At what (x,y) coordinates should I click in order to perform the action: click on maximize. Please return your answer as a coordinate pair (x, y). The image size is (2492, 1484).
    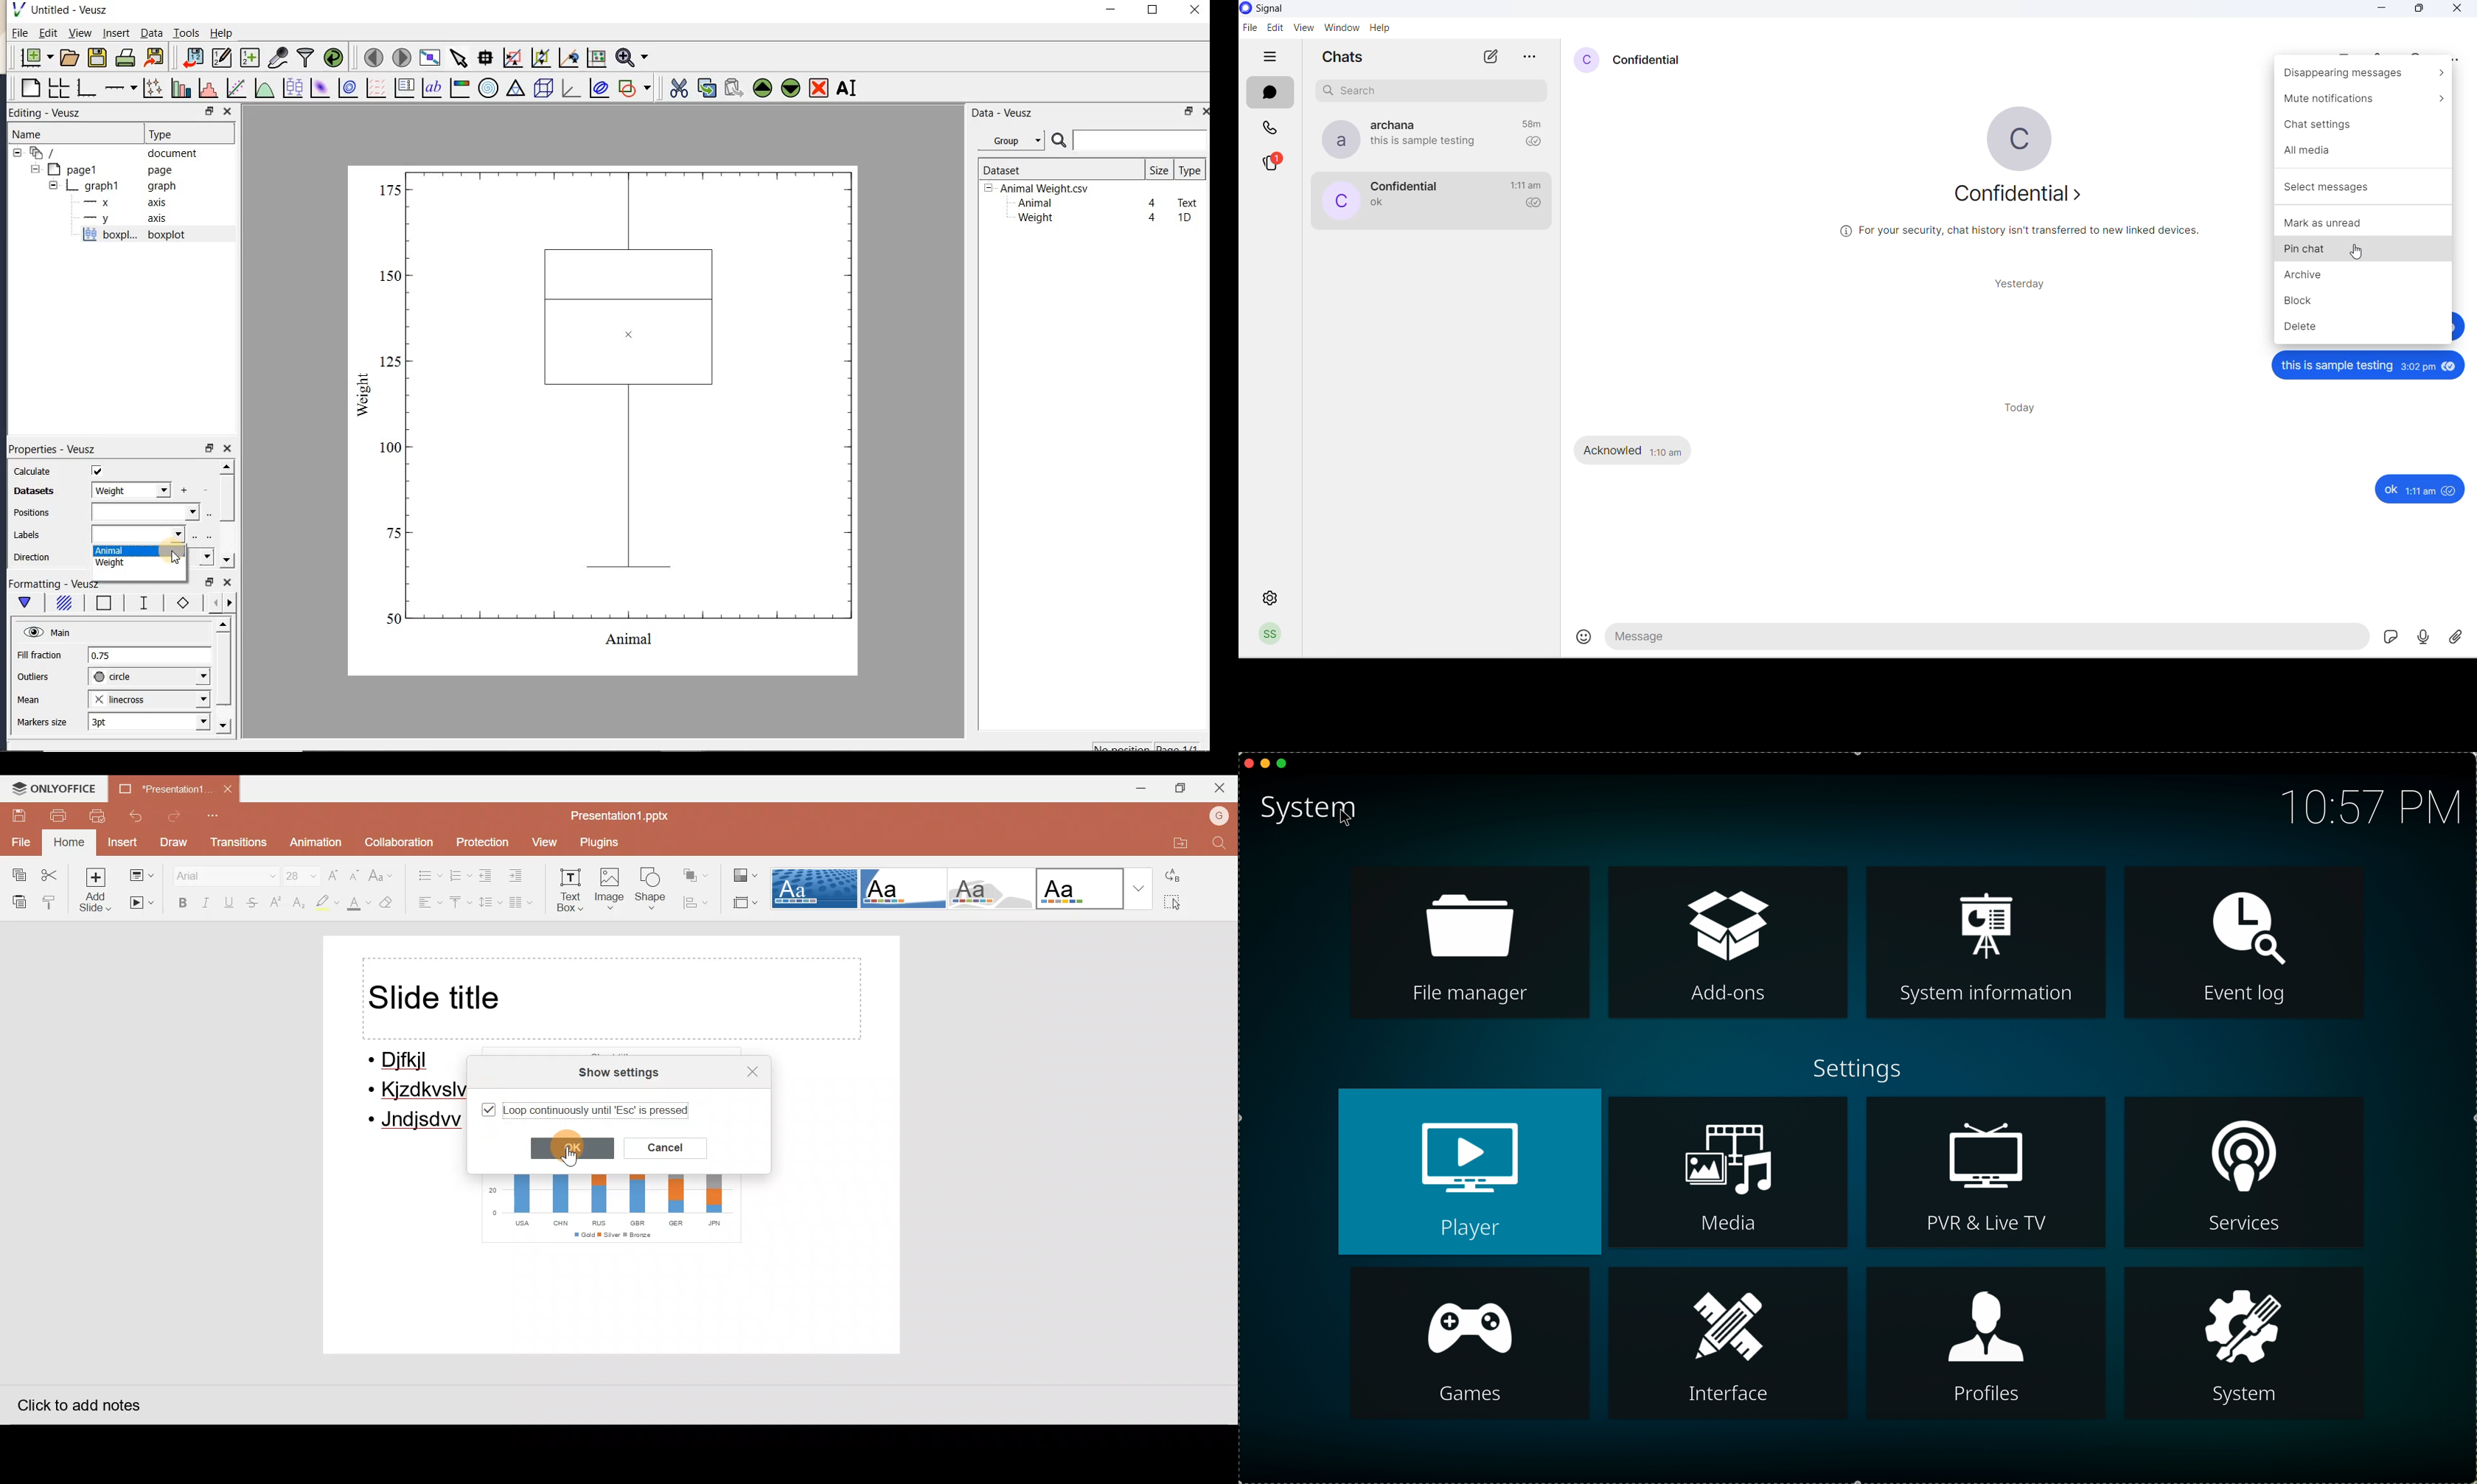
    Looking at the image, I should click on (1286, 764).